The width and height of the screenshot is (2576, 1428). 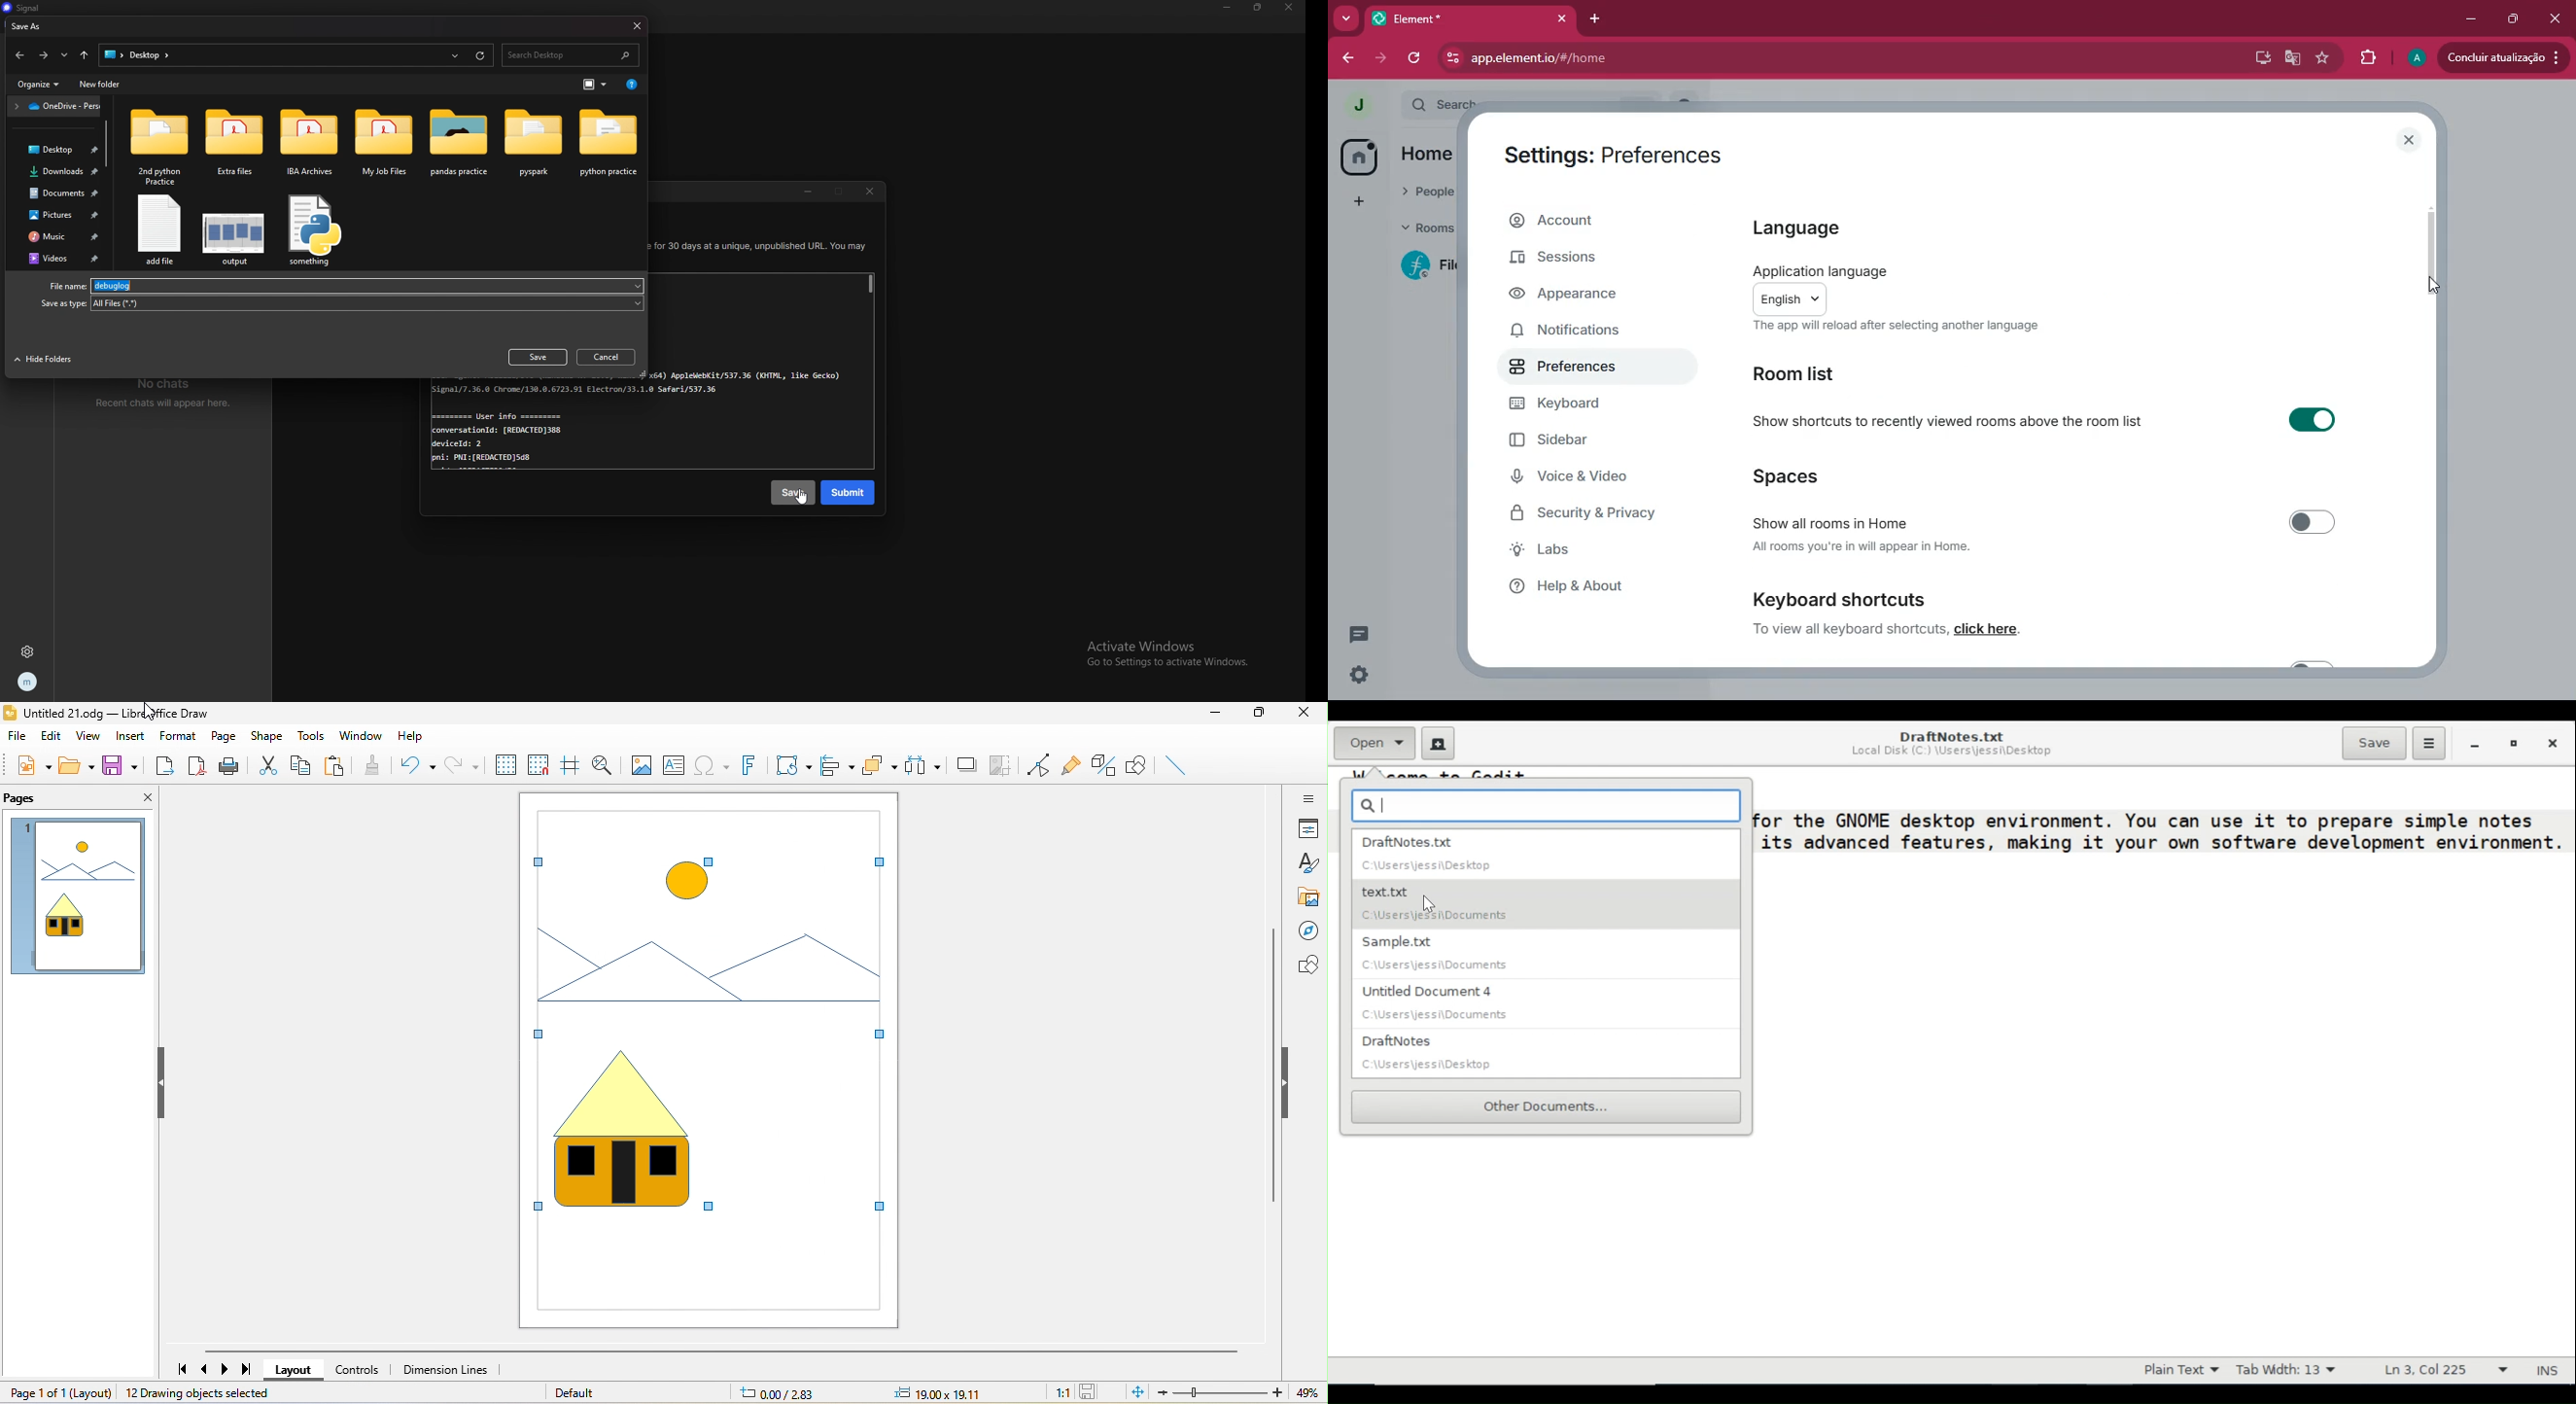 I want to click on click here, so click(x=1989, y=629).